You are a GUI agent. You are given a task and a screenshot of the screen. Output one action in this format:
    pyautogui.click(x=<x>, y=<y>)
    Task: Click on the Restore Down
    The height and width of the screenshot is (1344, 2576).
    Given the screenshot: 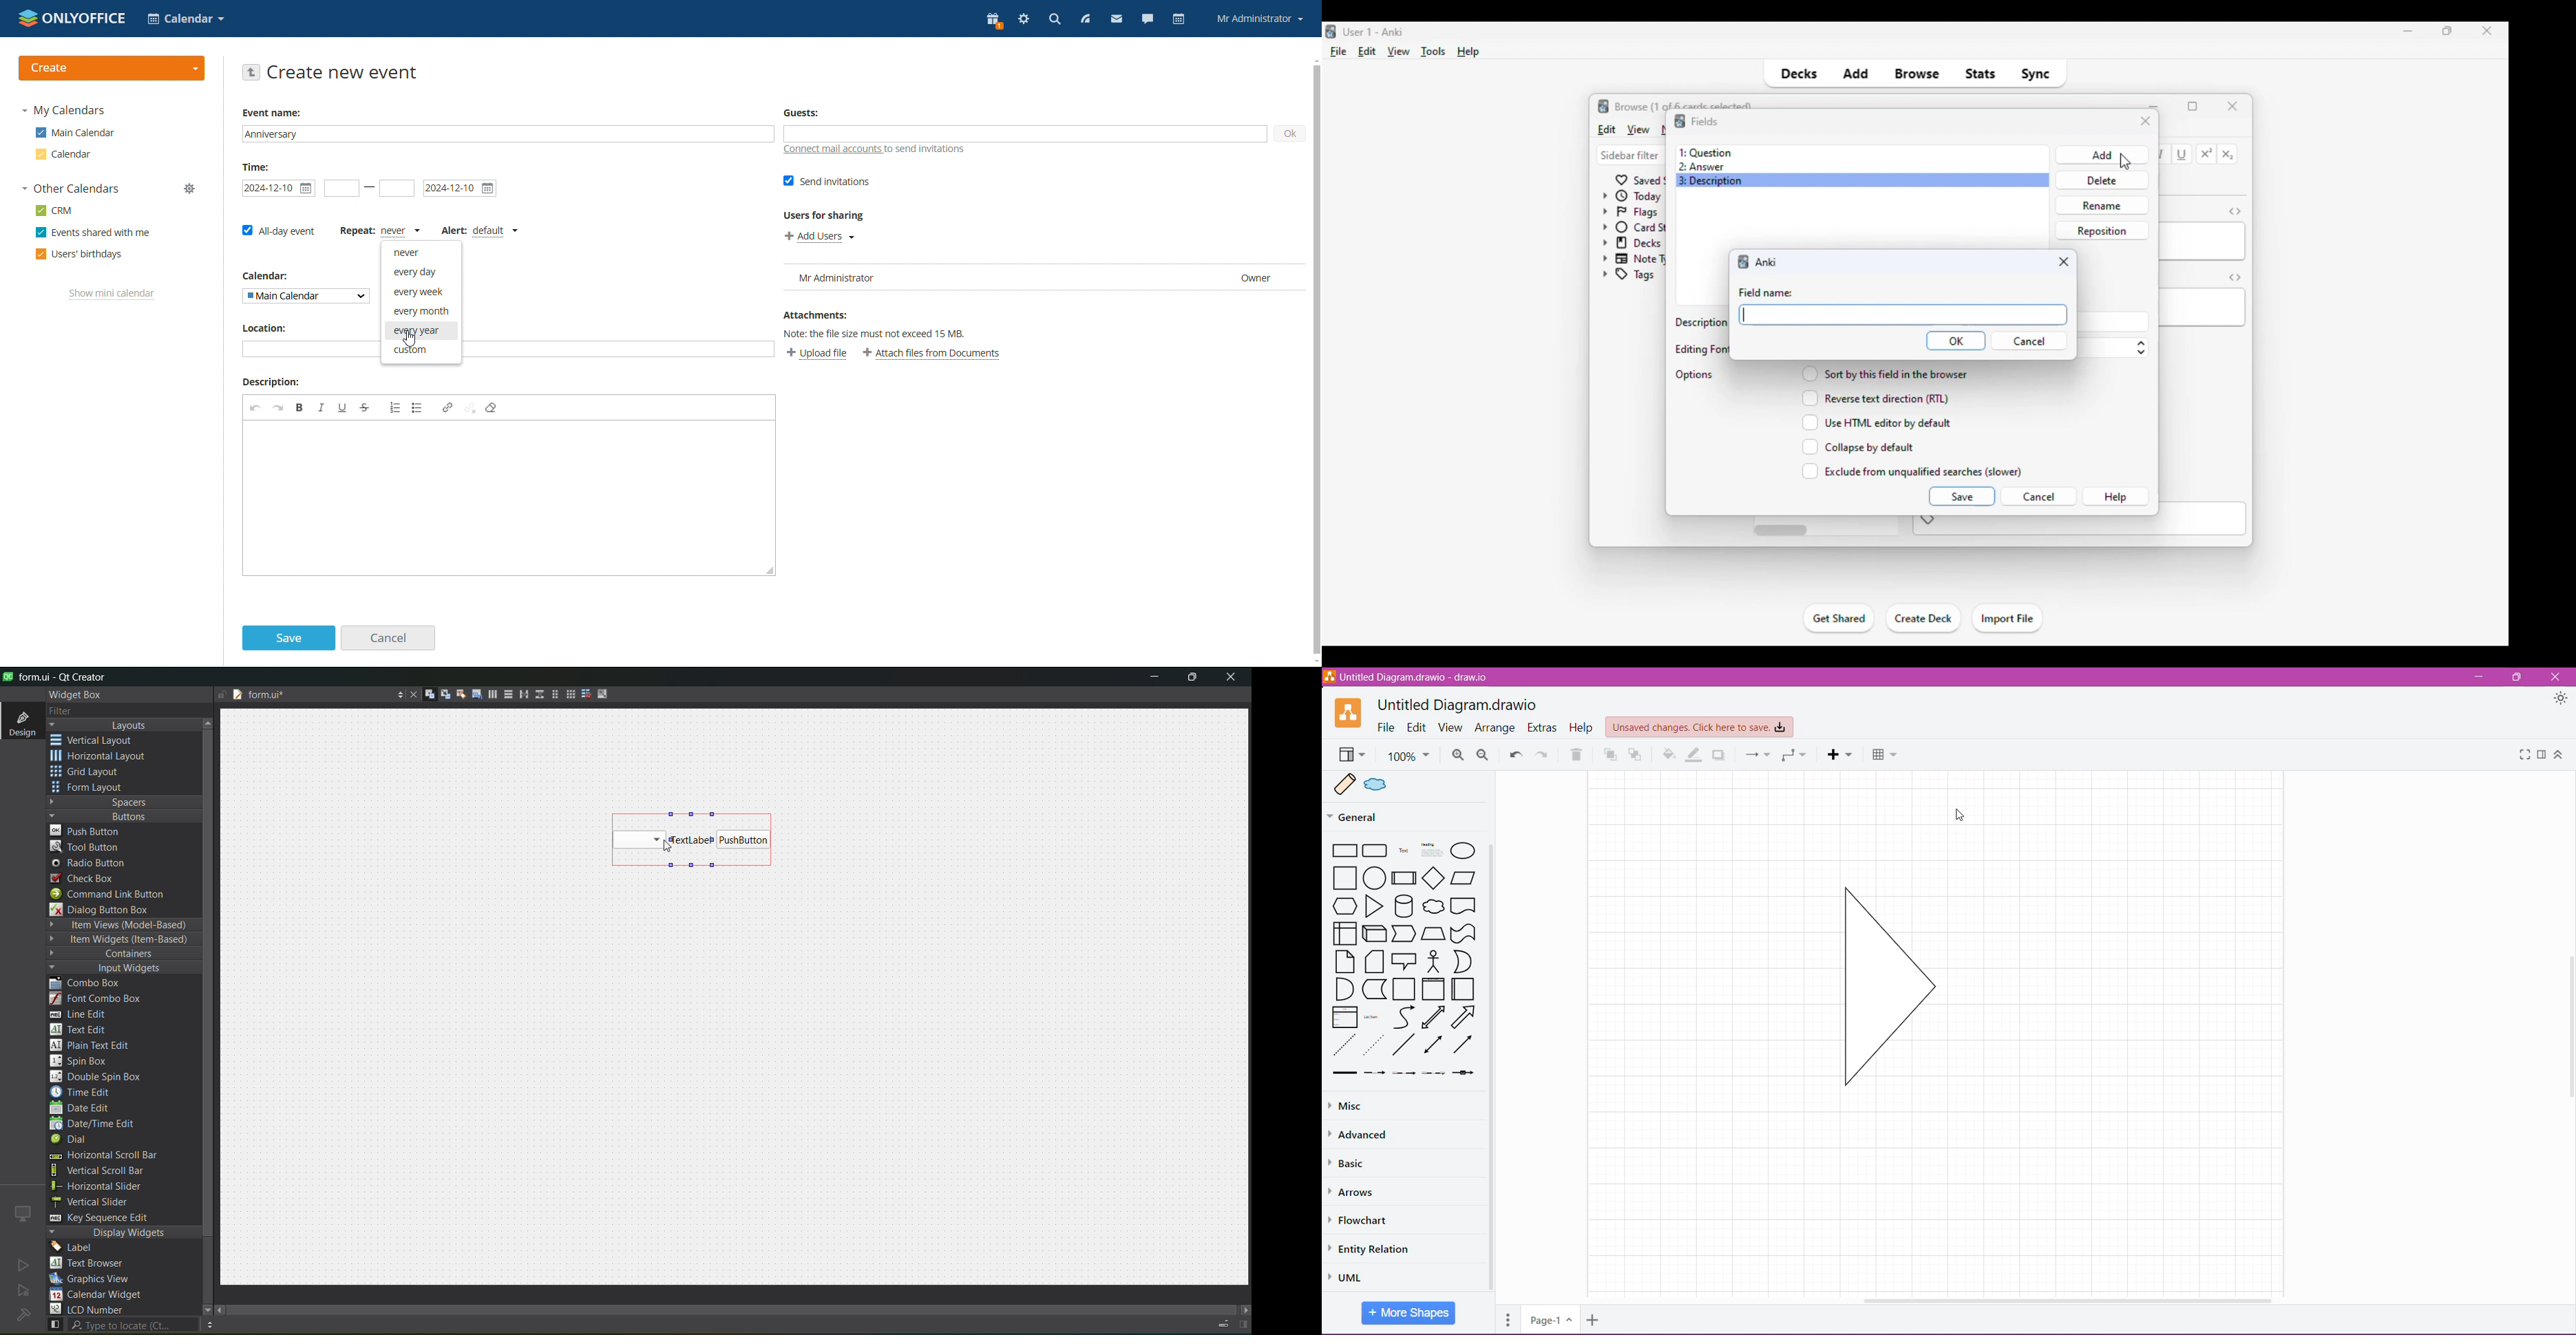 What is the action you would take?
    pyautogui.click(x=2519, y=677)
    